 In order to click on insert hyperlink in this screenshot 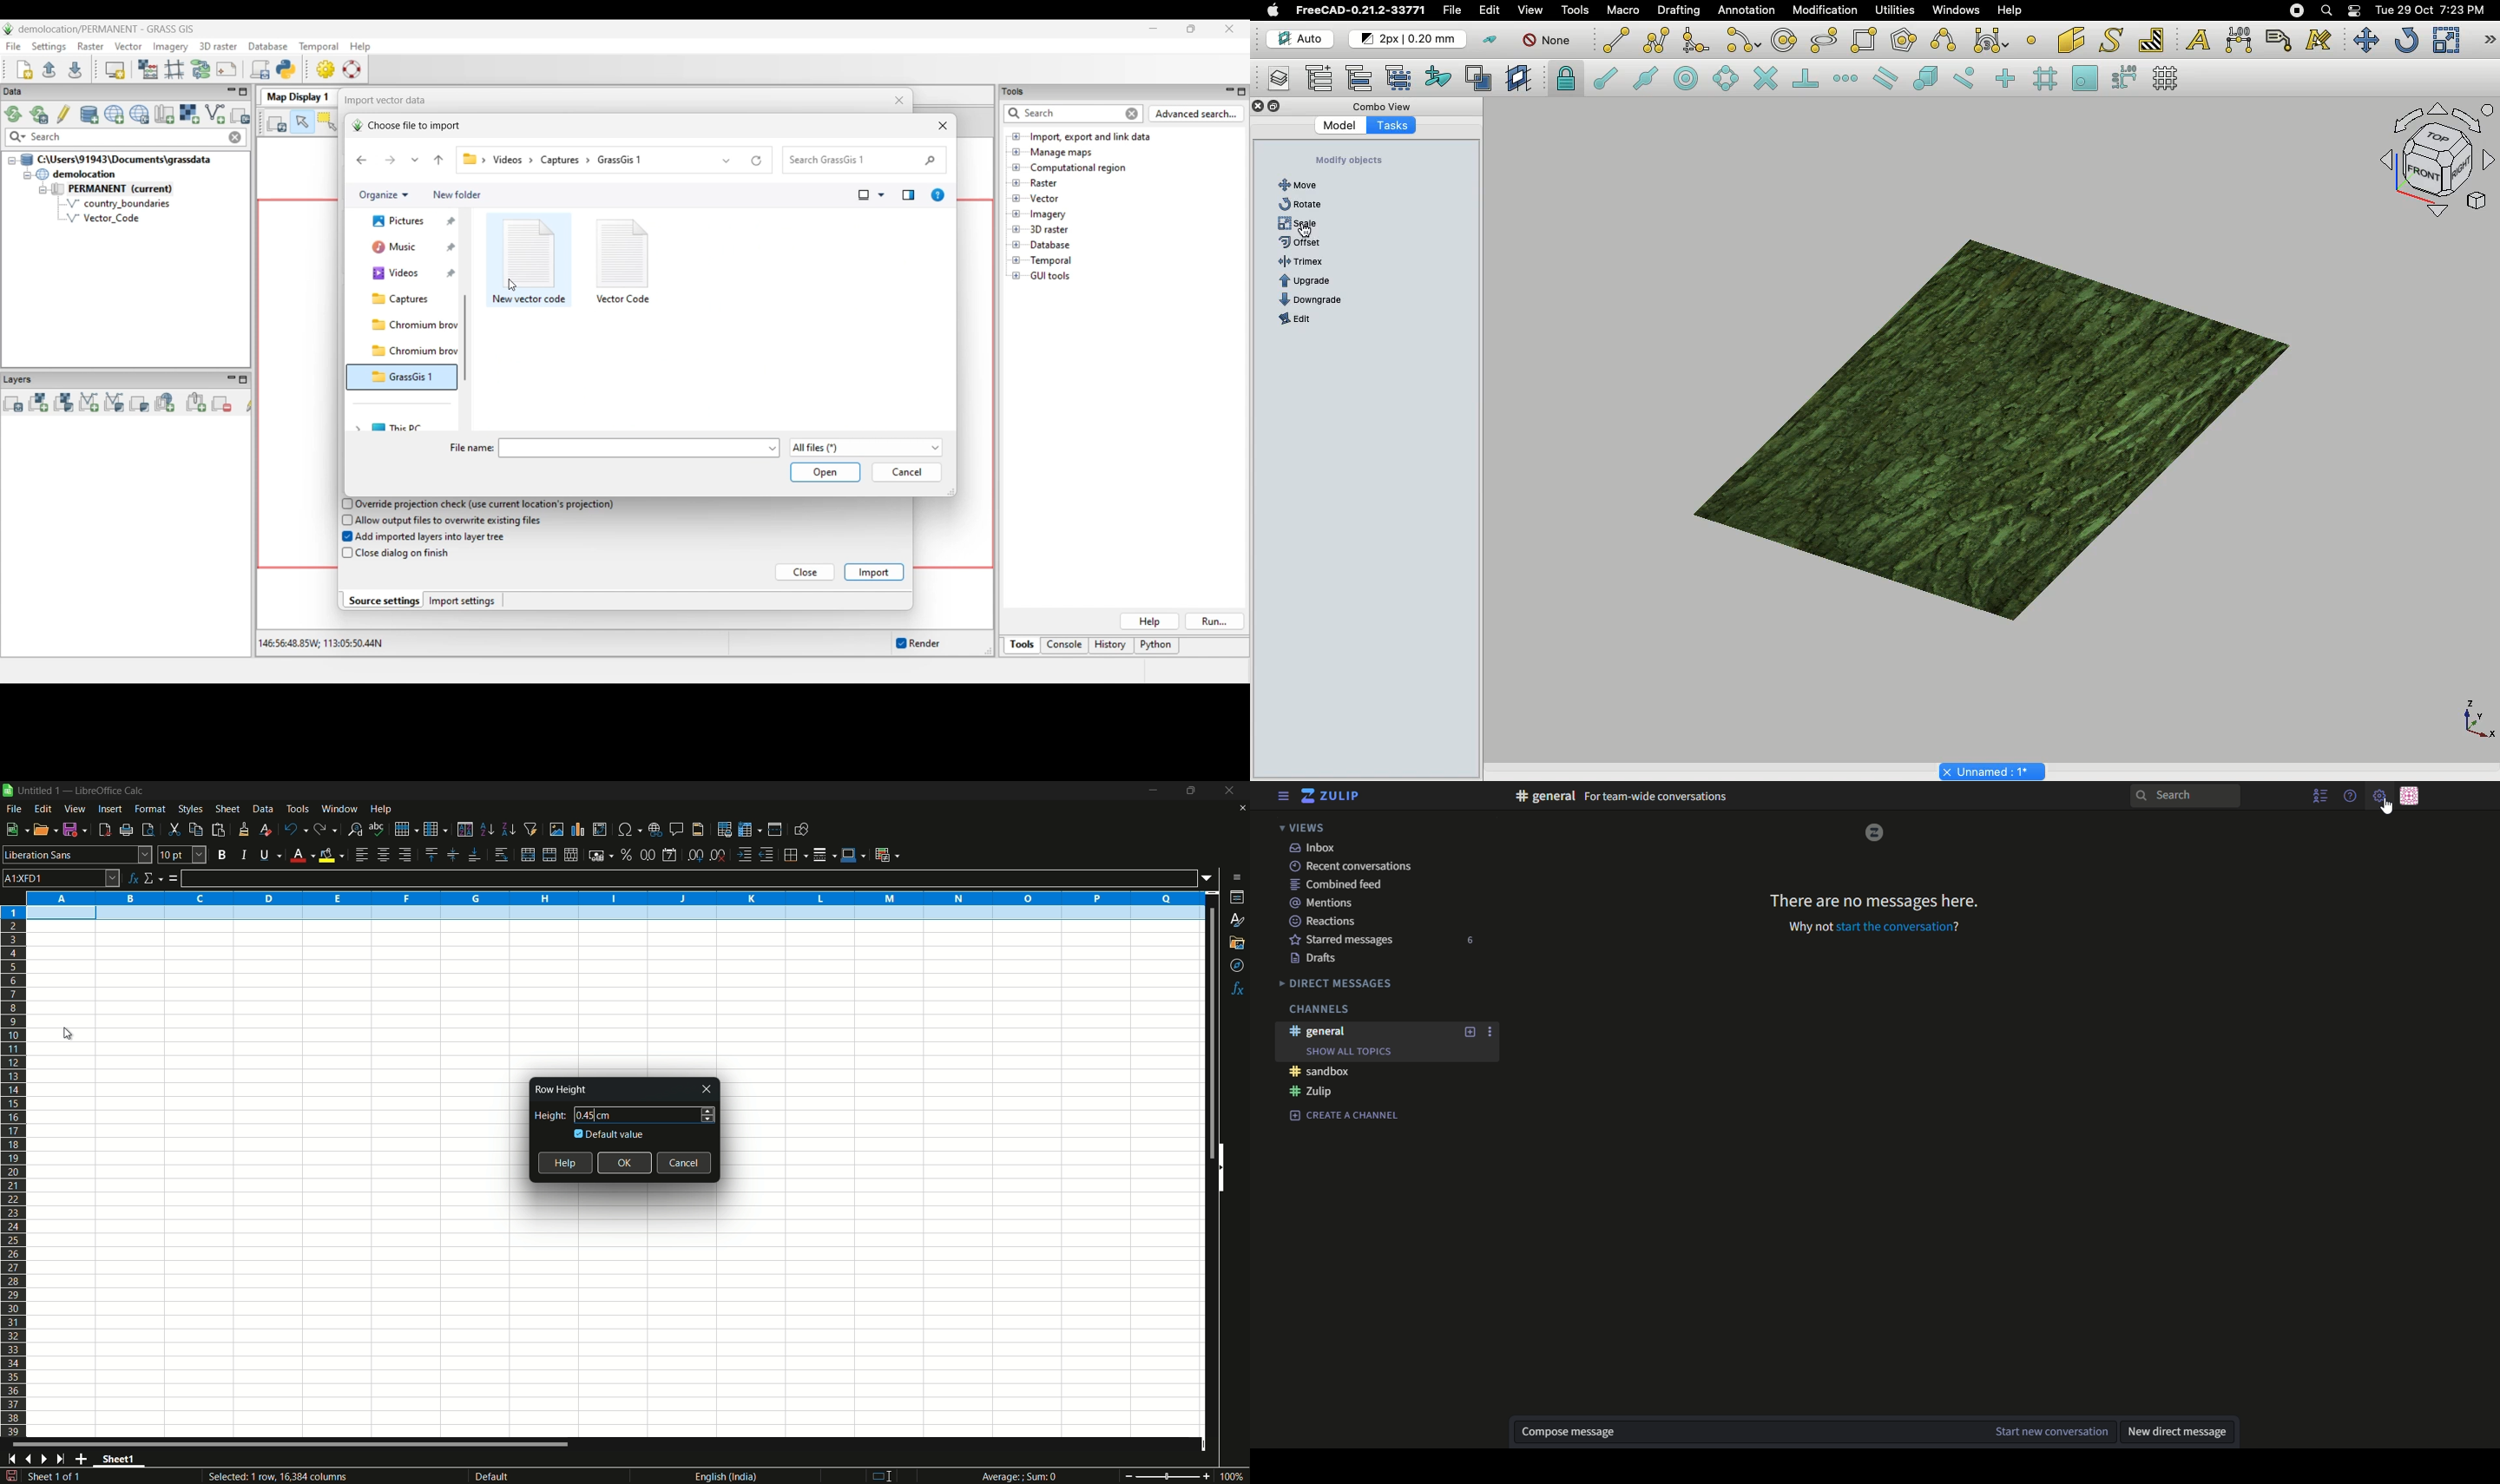, I will do `click(657, 829)`.